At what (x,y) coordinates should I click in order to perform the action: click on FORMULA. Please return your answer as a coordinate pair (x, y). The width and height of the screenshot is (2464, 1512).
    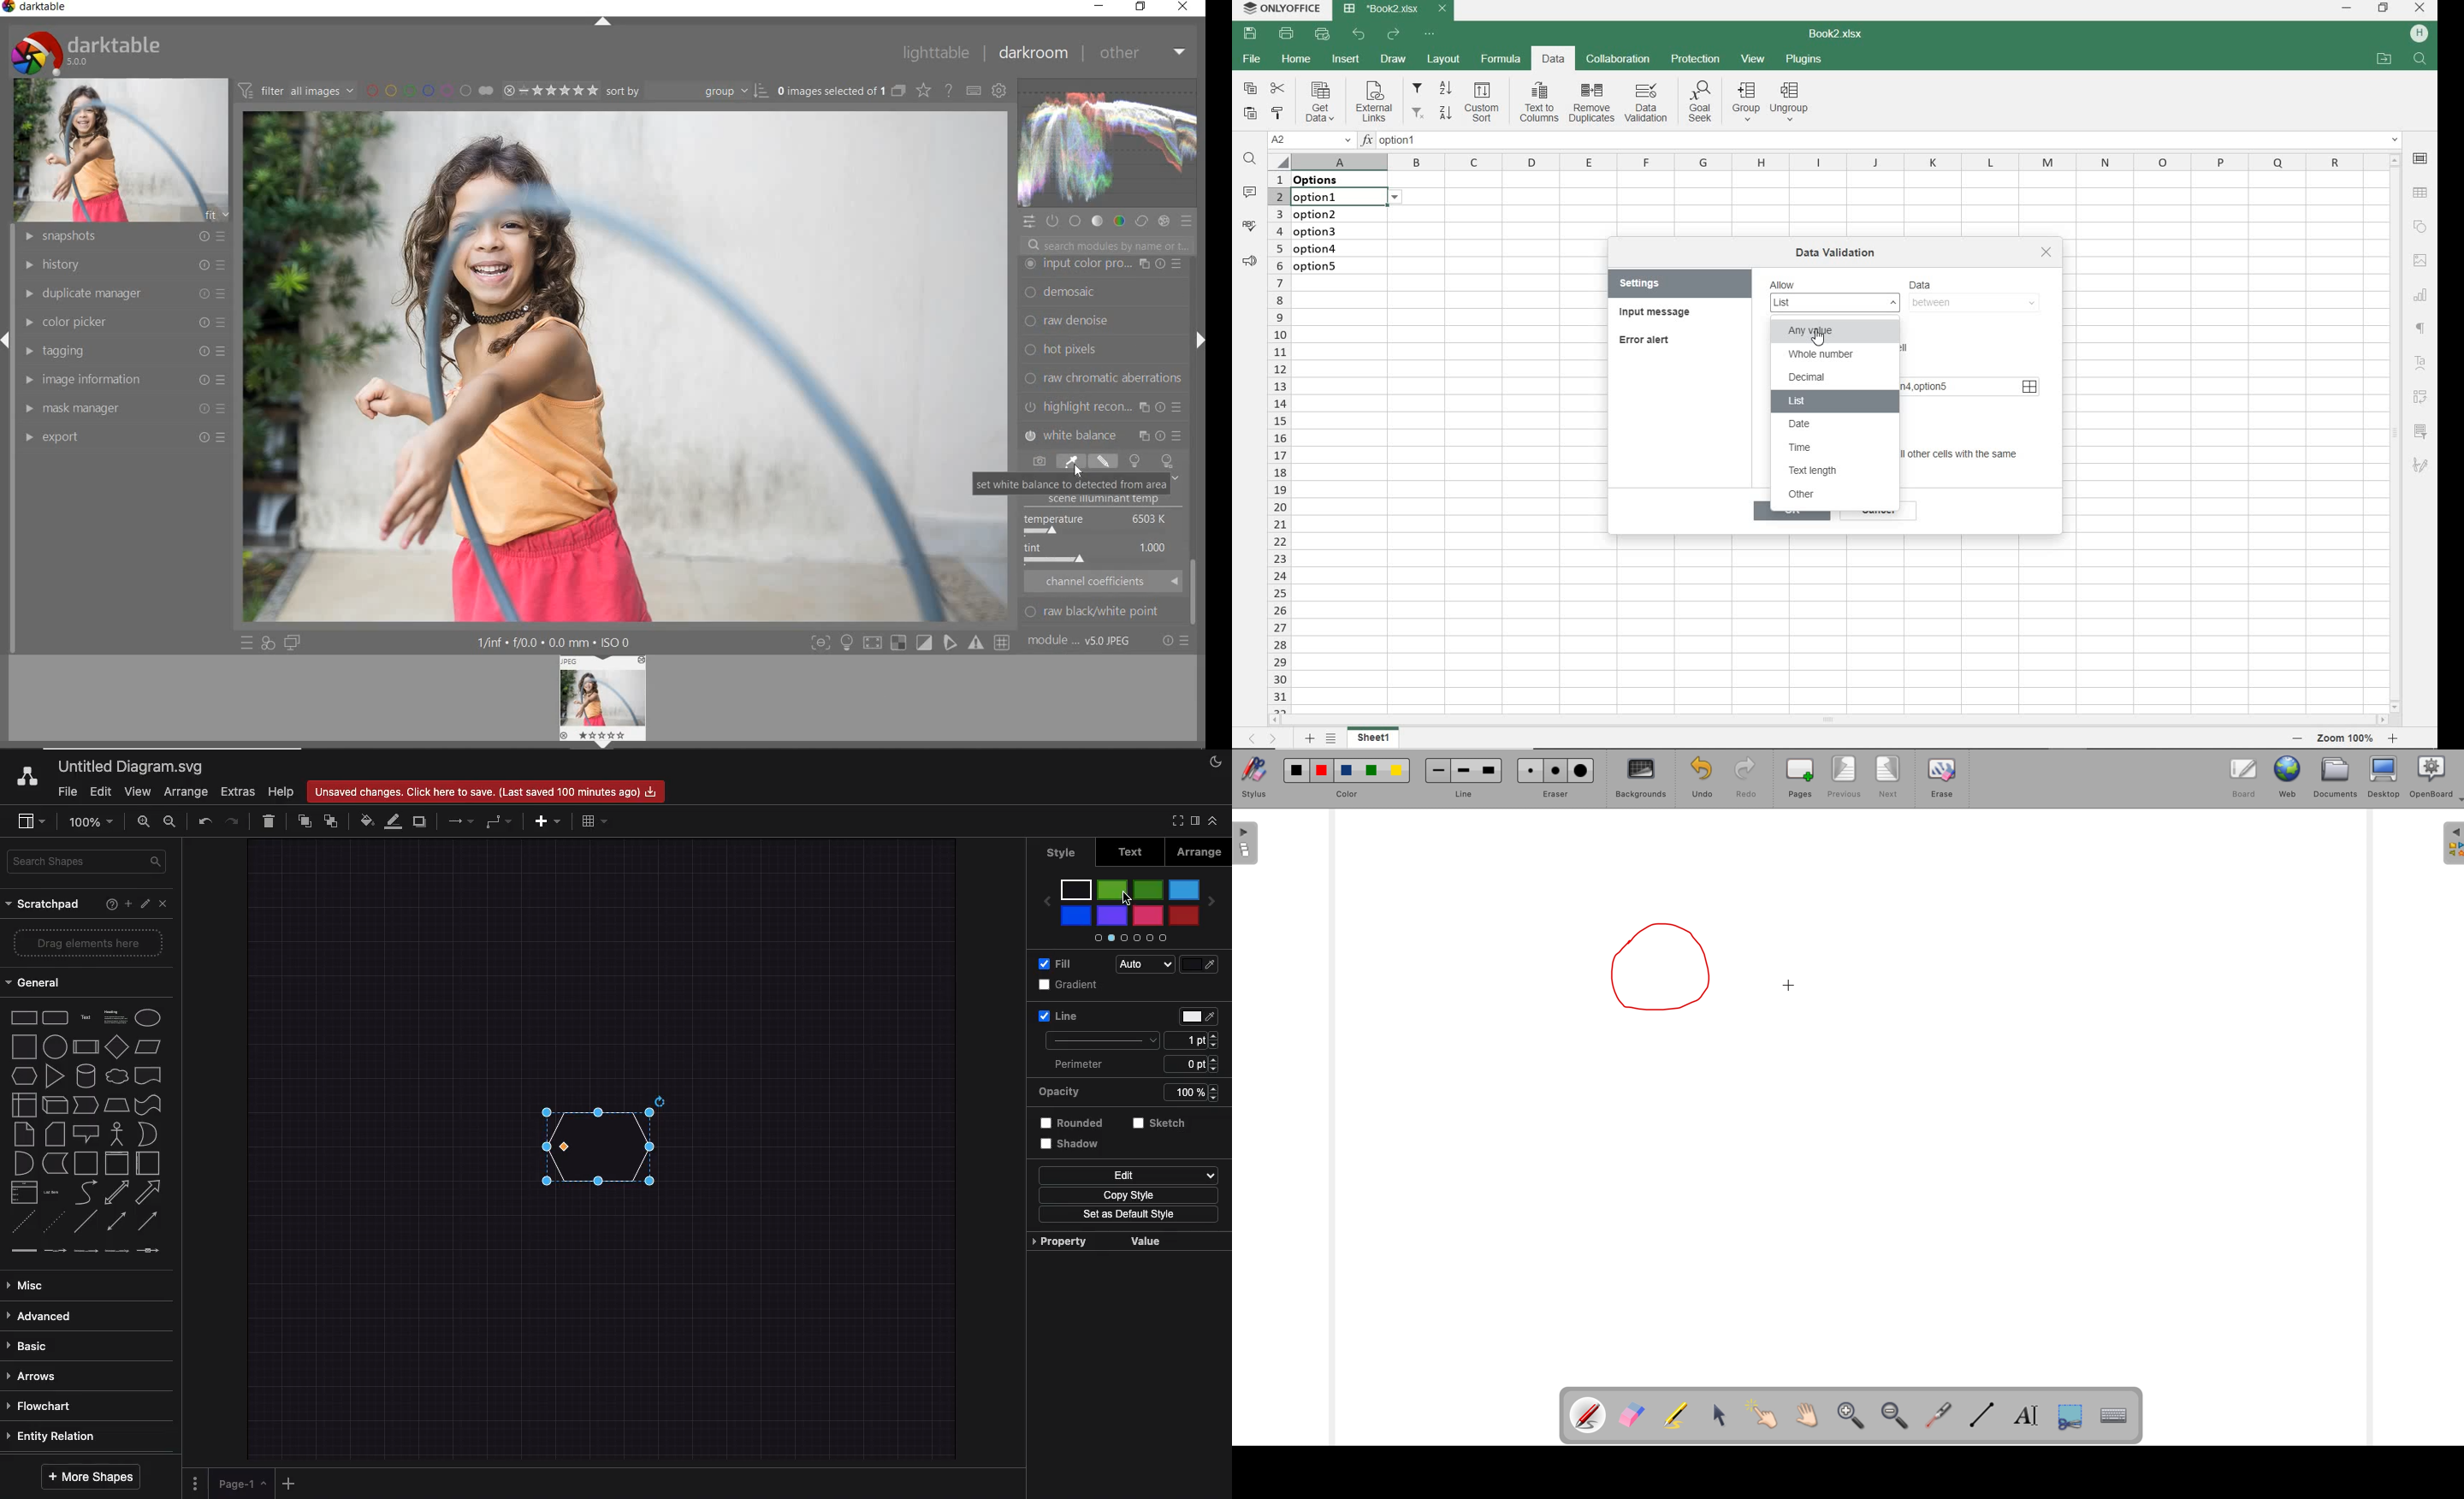
    Looking at the image, I should click on (1499, 60).